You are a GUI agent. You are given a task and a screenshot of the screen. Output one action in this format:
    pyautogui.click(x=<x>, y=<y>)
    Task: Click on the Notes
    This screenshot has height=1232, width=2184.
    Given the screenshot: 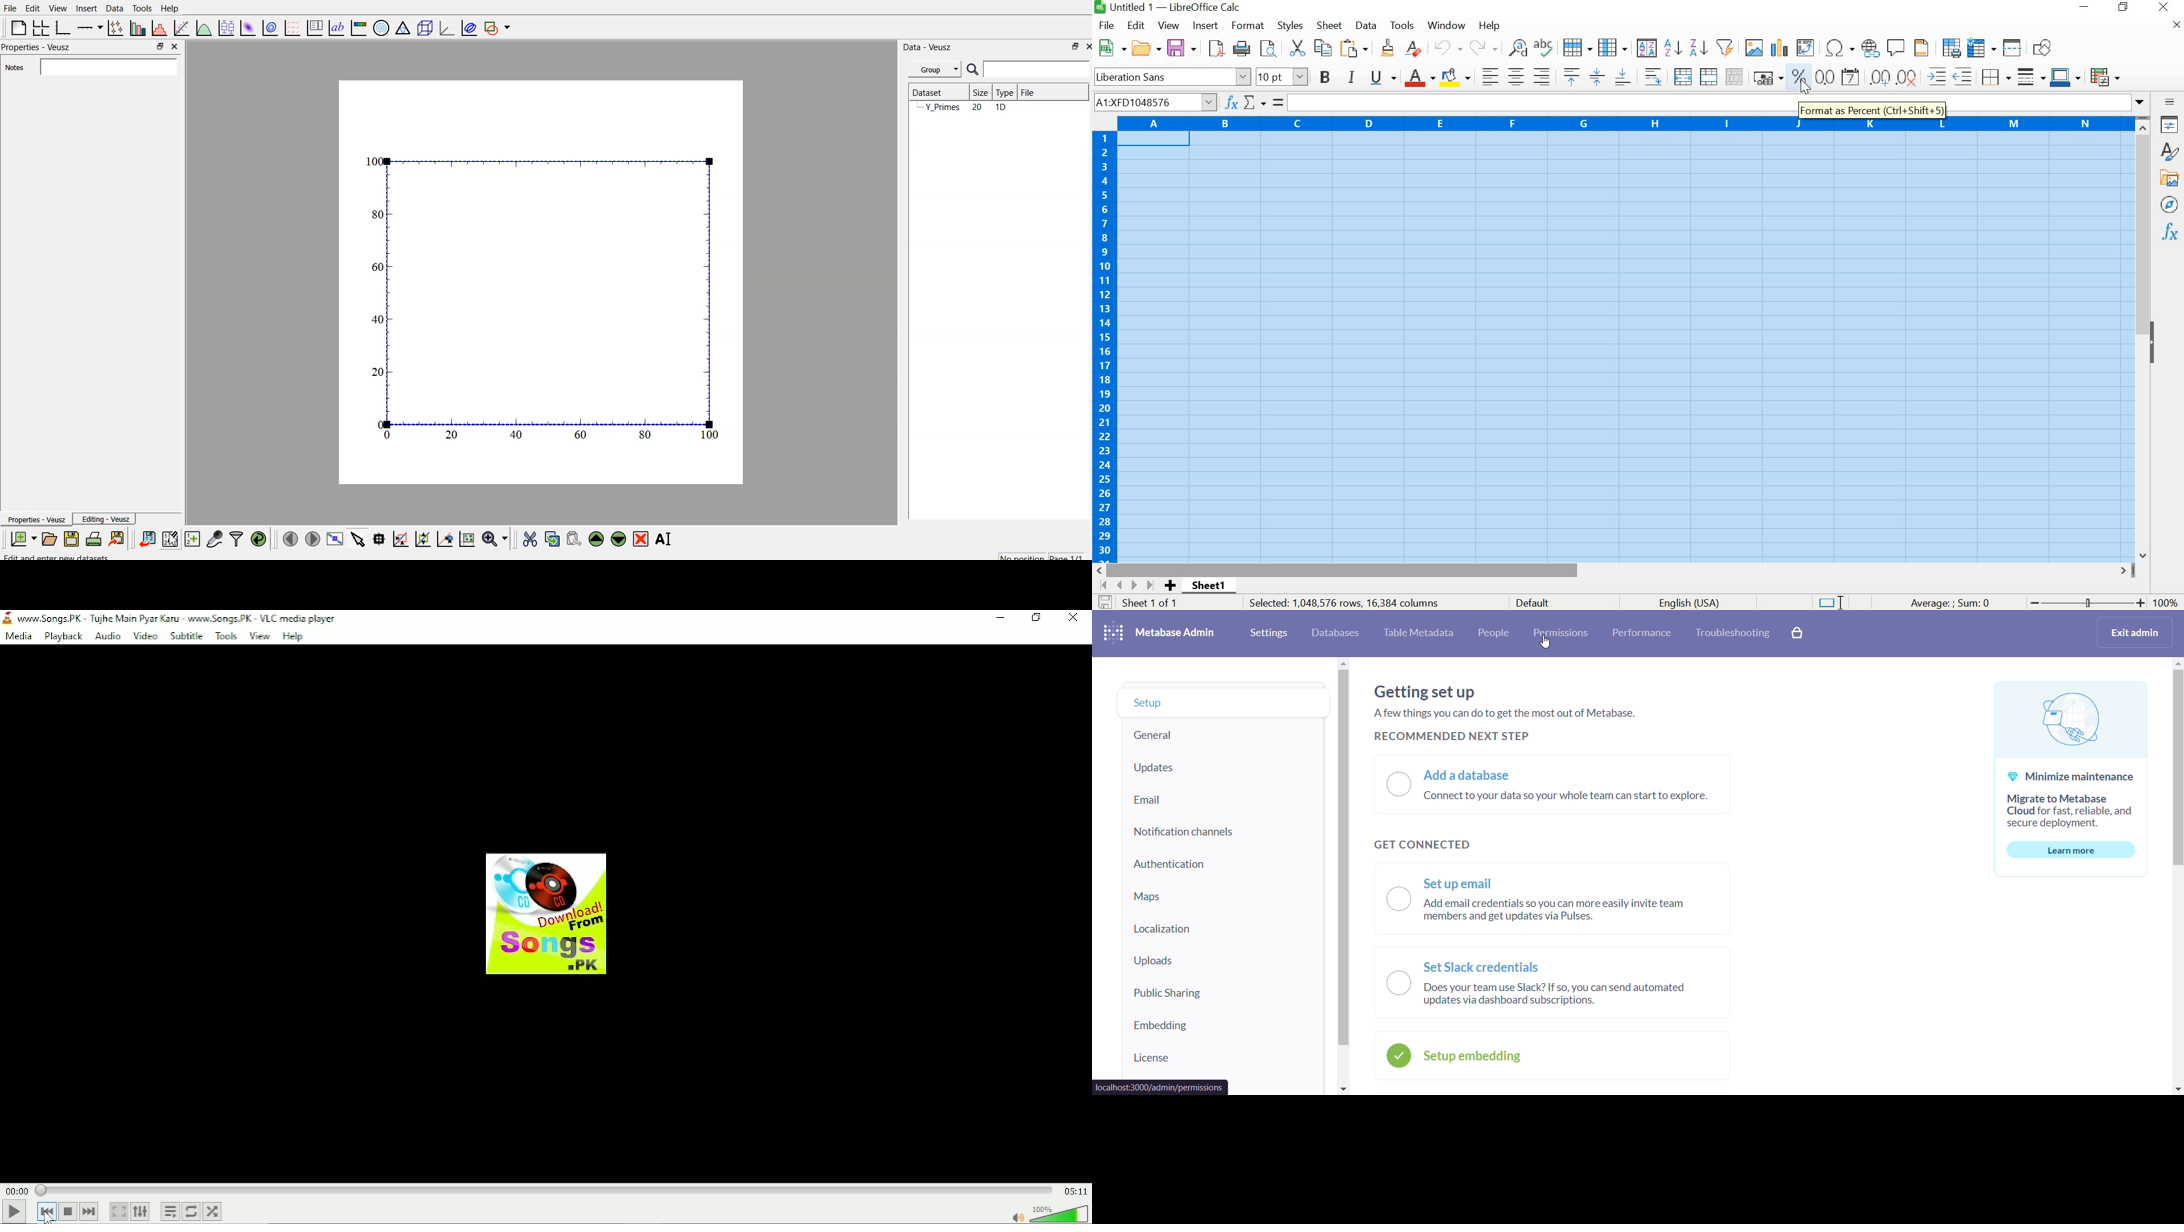 What is the action you would take?
    pyautogui.click(x=13, y=68)
    